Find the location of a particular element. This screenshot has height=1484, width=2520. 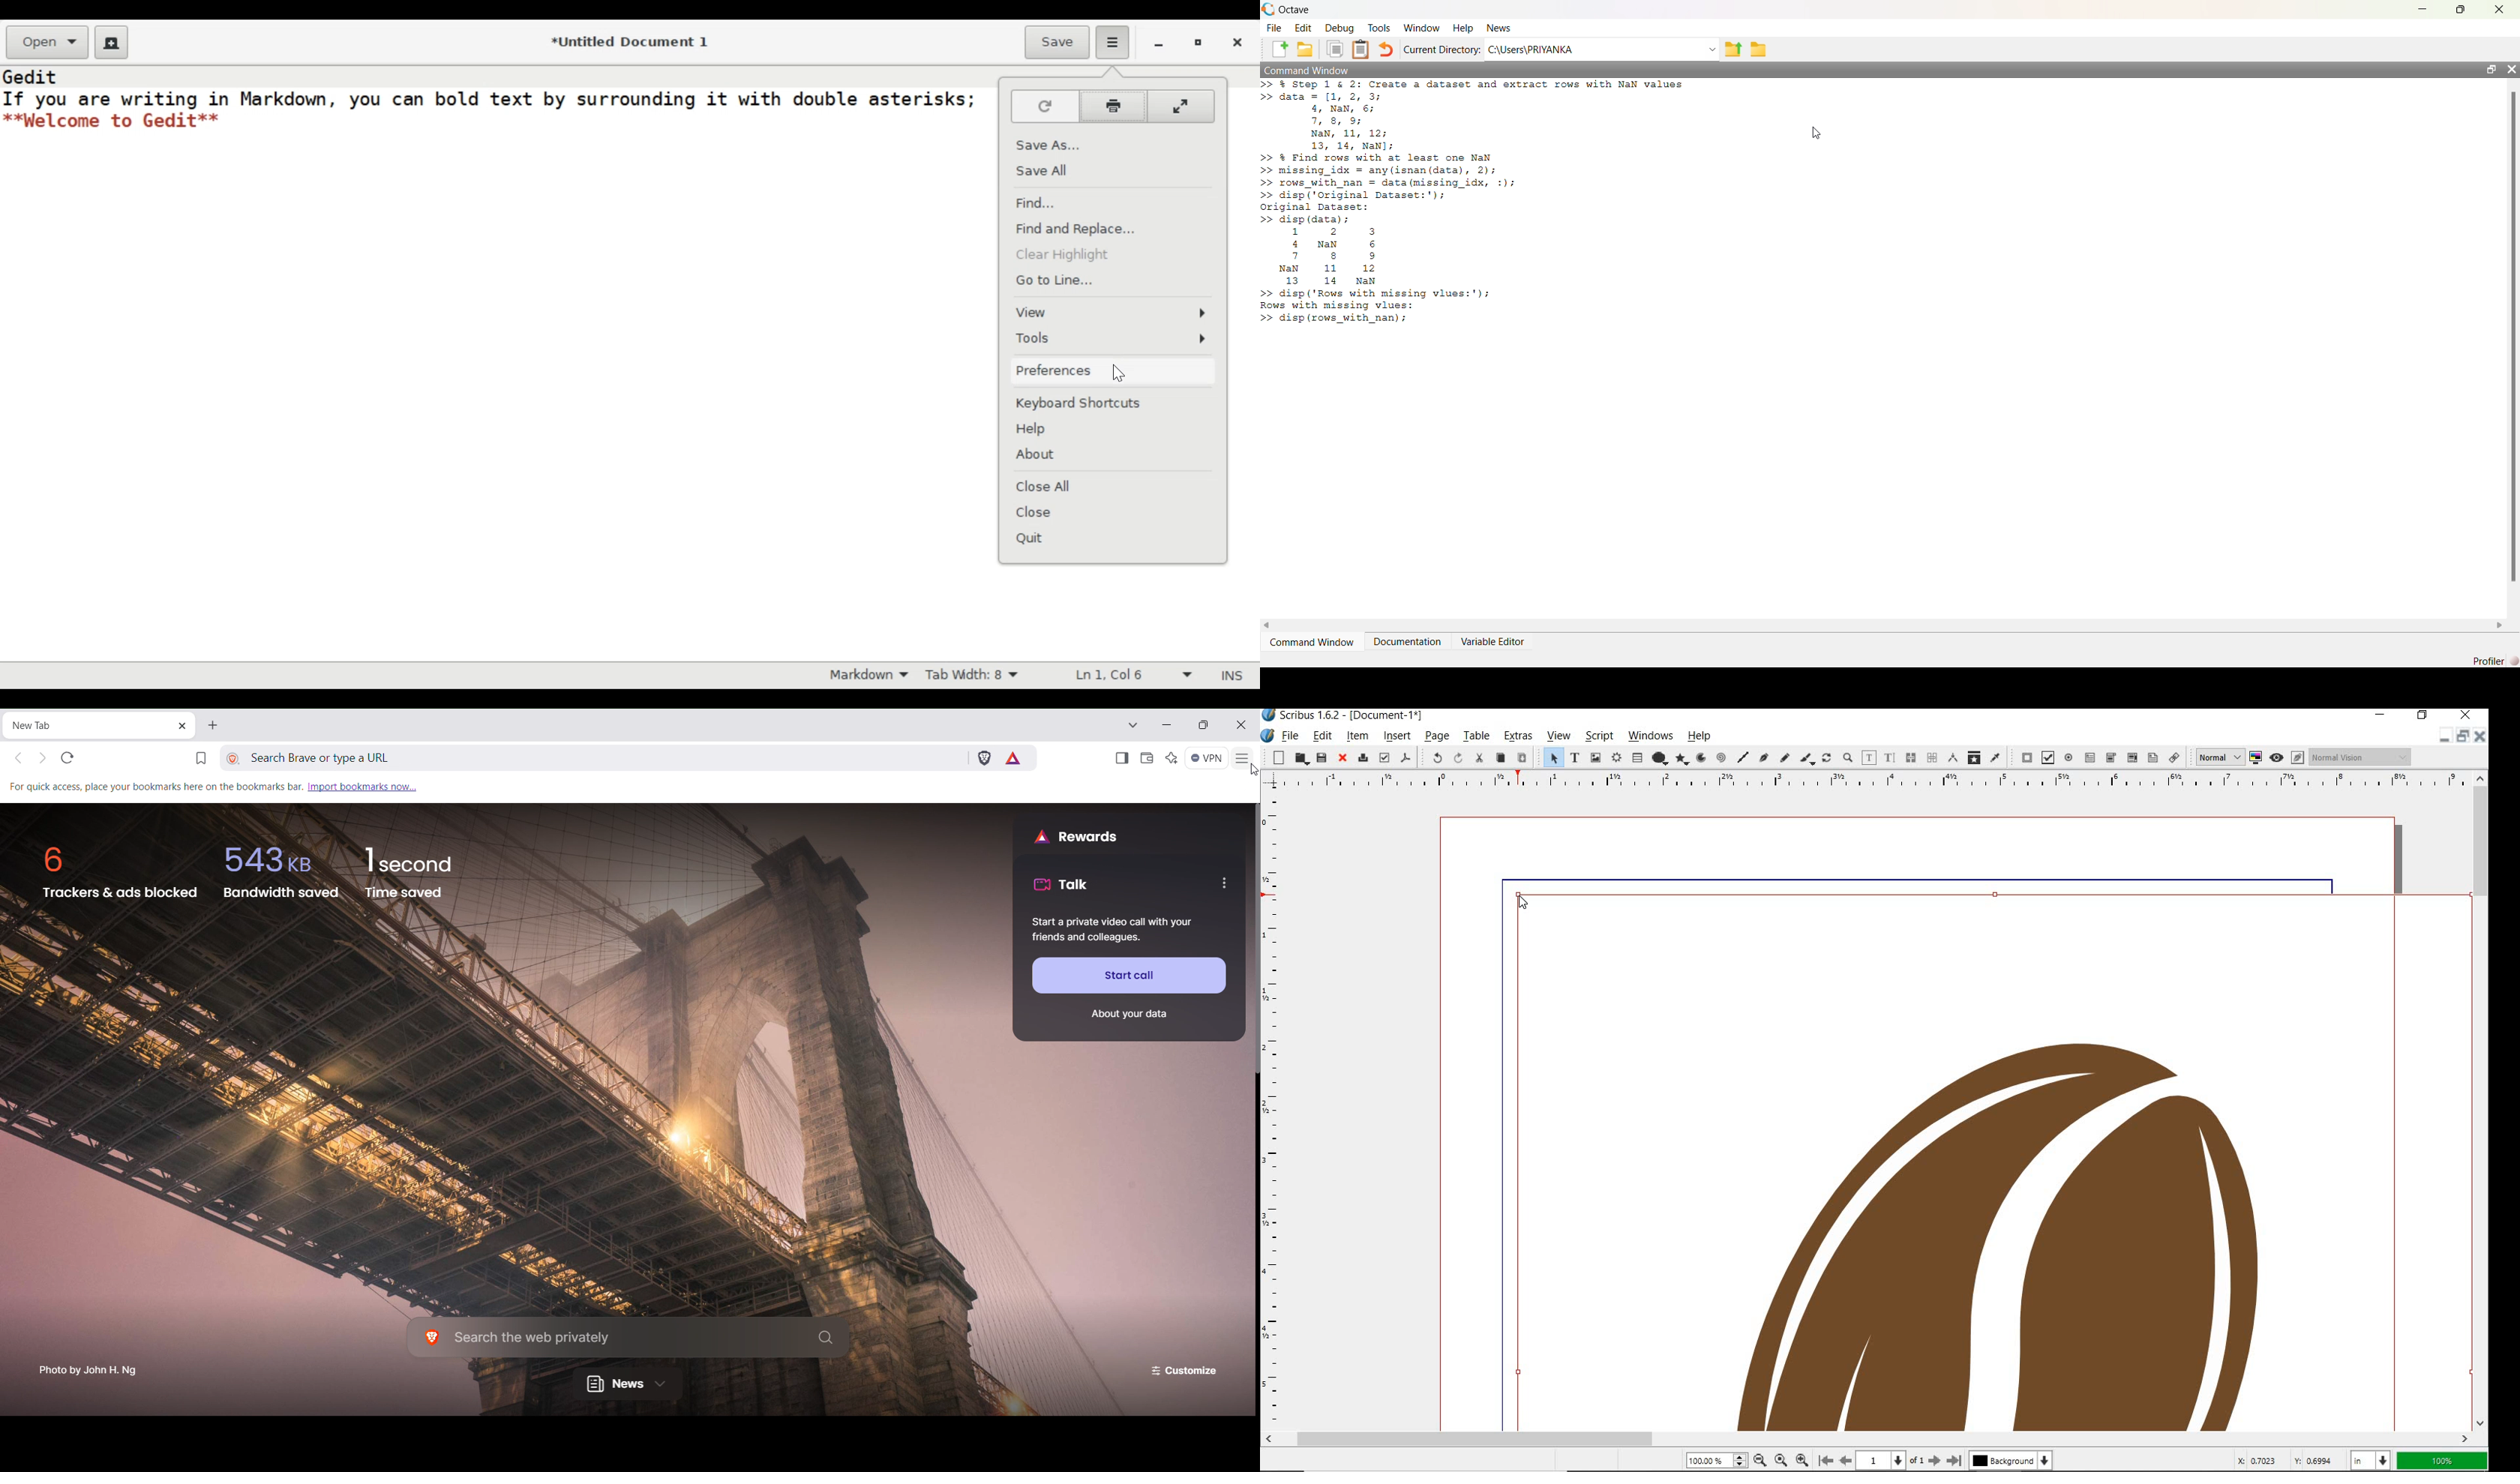

Go to Line is located at coordinates (1054, 281).